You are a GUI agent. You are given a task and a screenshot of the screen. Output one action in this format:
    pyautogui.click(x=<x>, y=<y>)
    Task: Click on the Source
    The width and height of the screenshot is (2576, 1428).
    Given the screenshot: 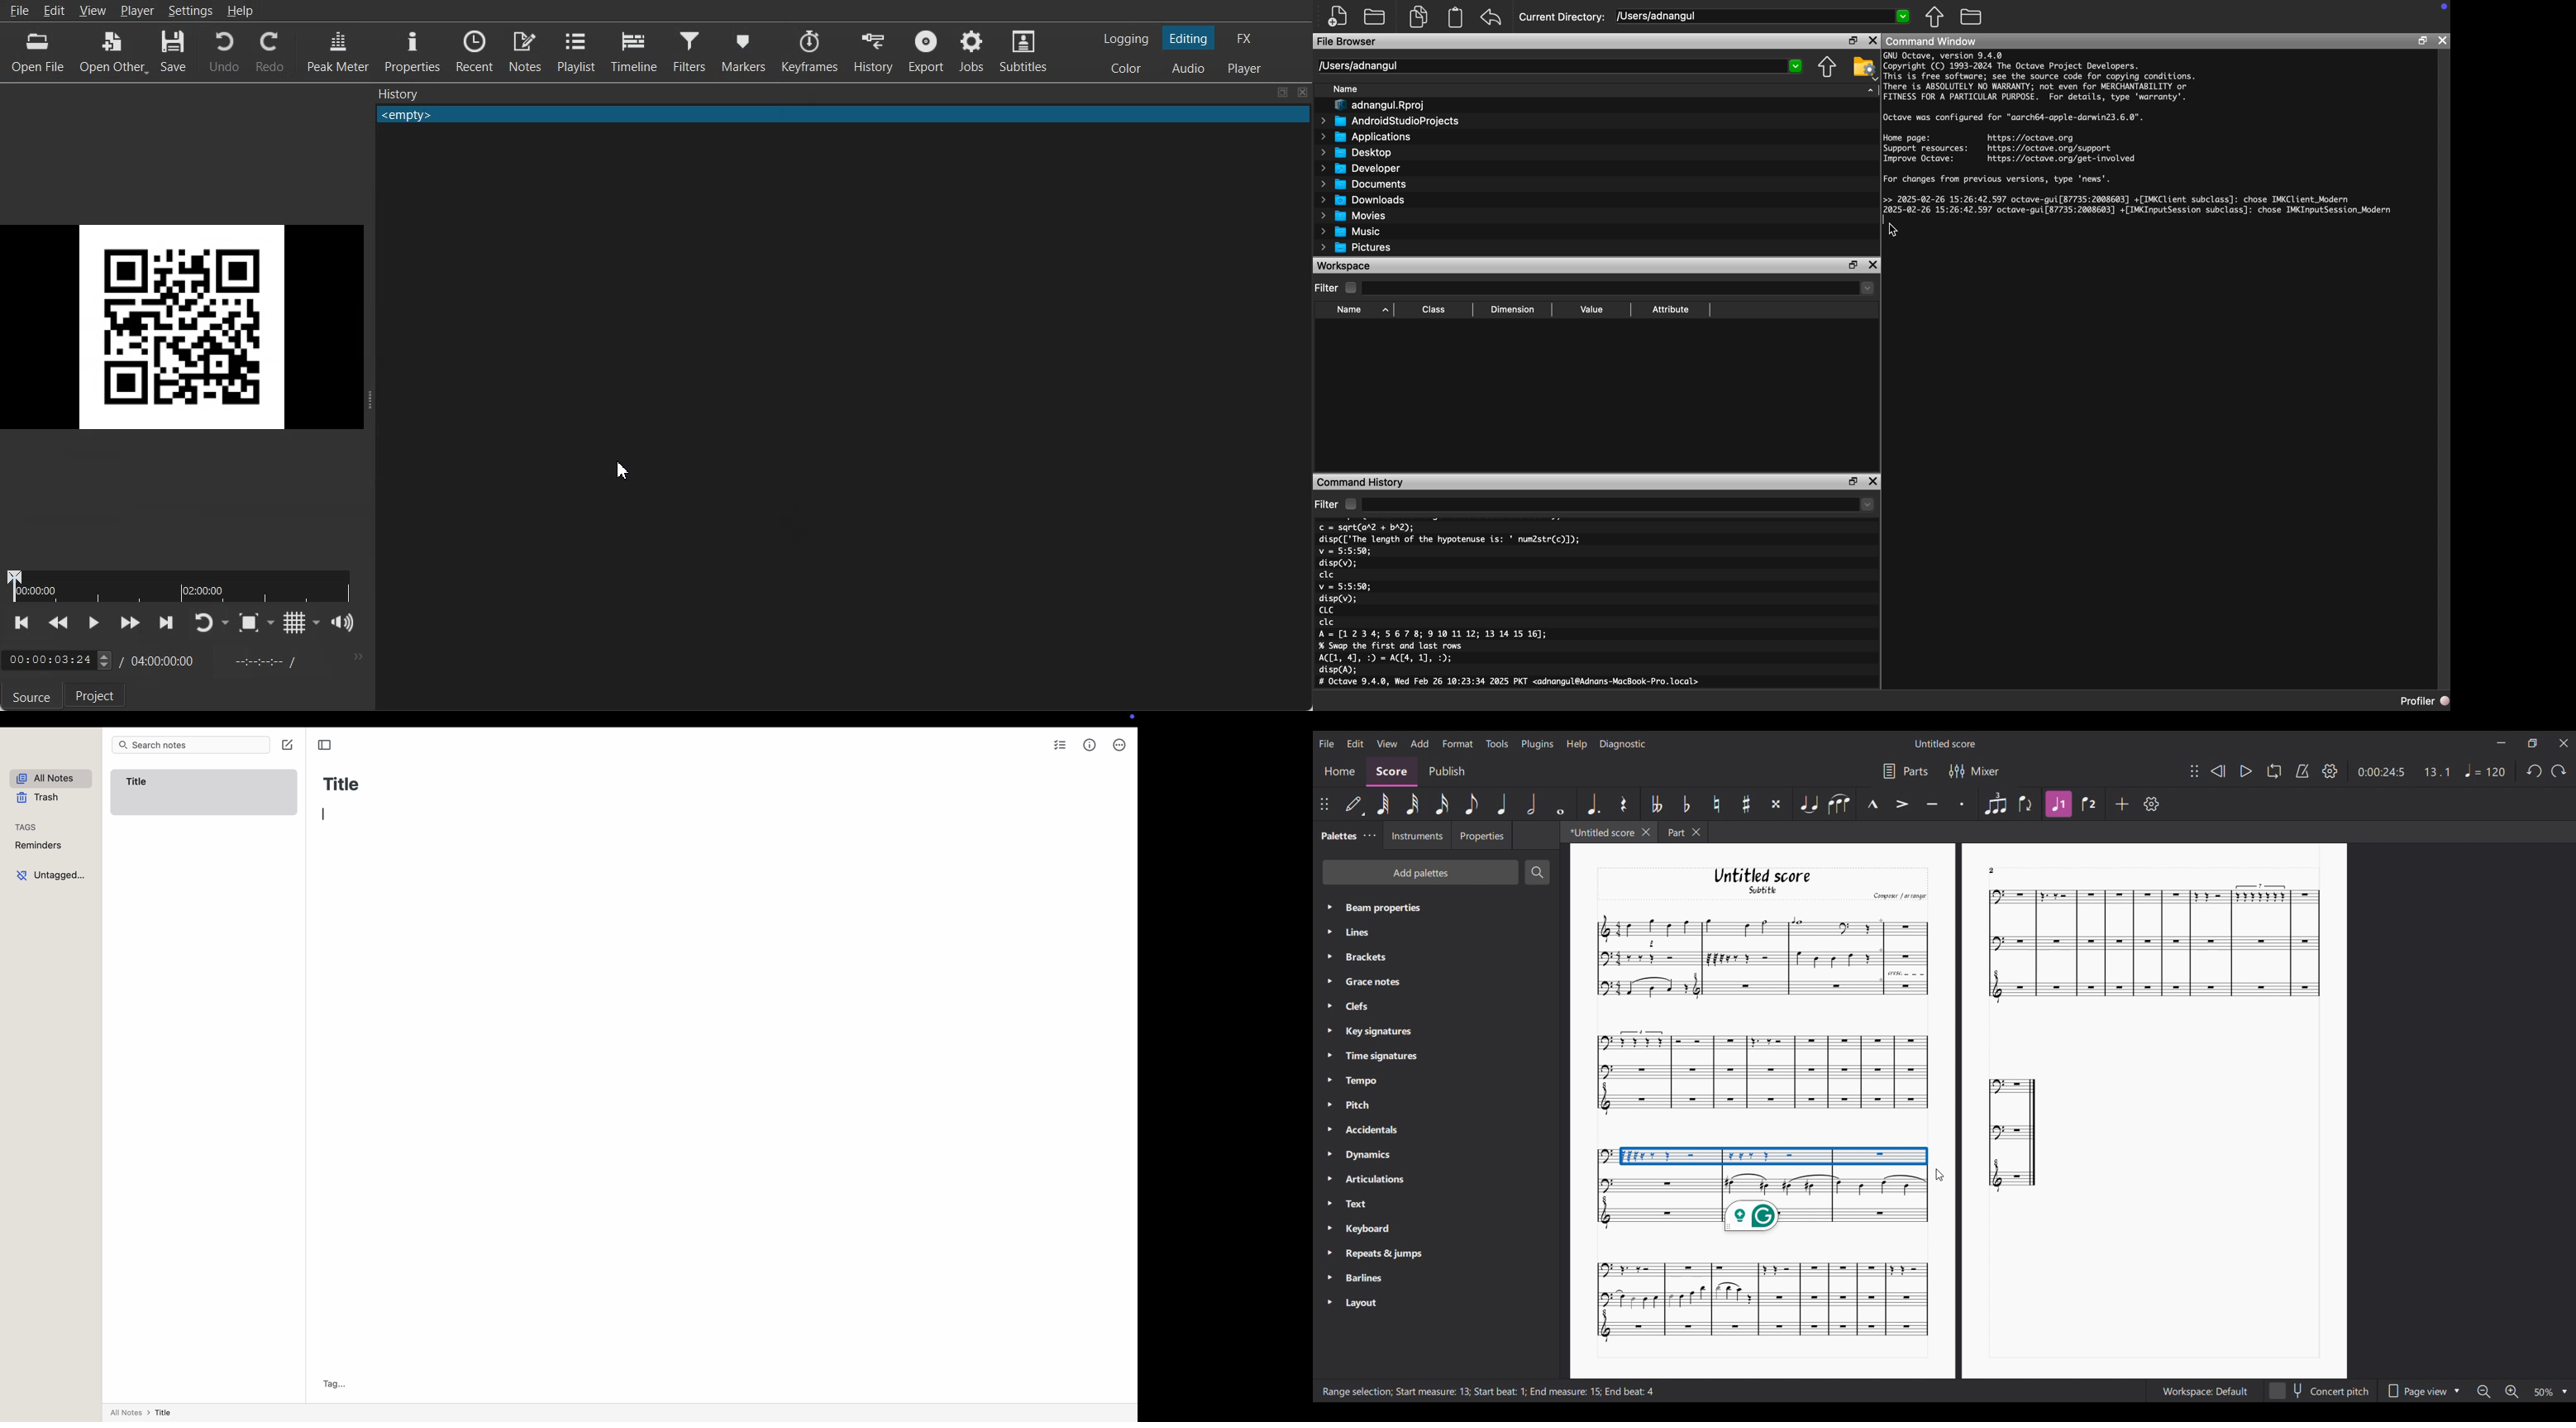 What is the action you would take?
    pyautogui.click(x=29, y=699)
    